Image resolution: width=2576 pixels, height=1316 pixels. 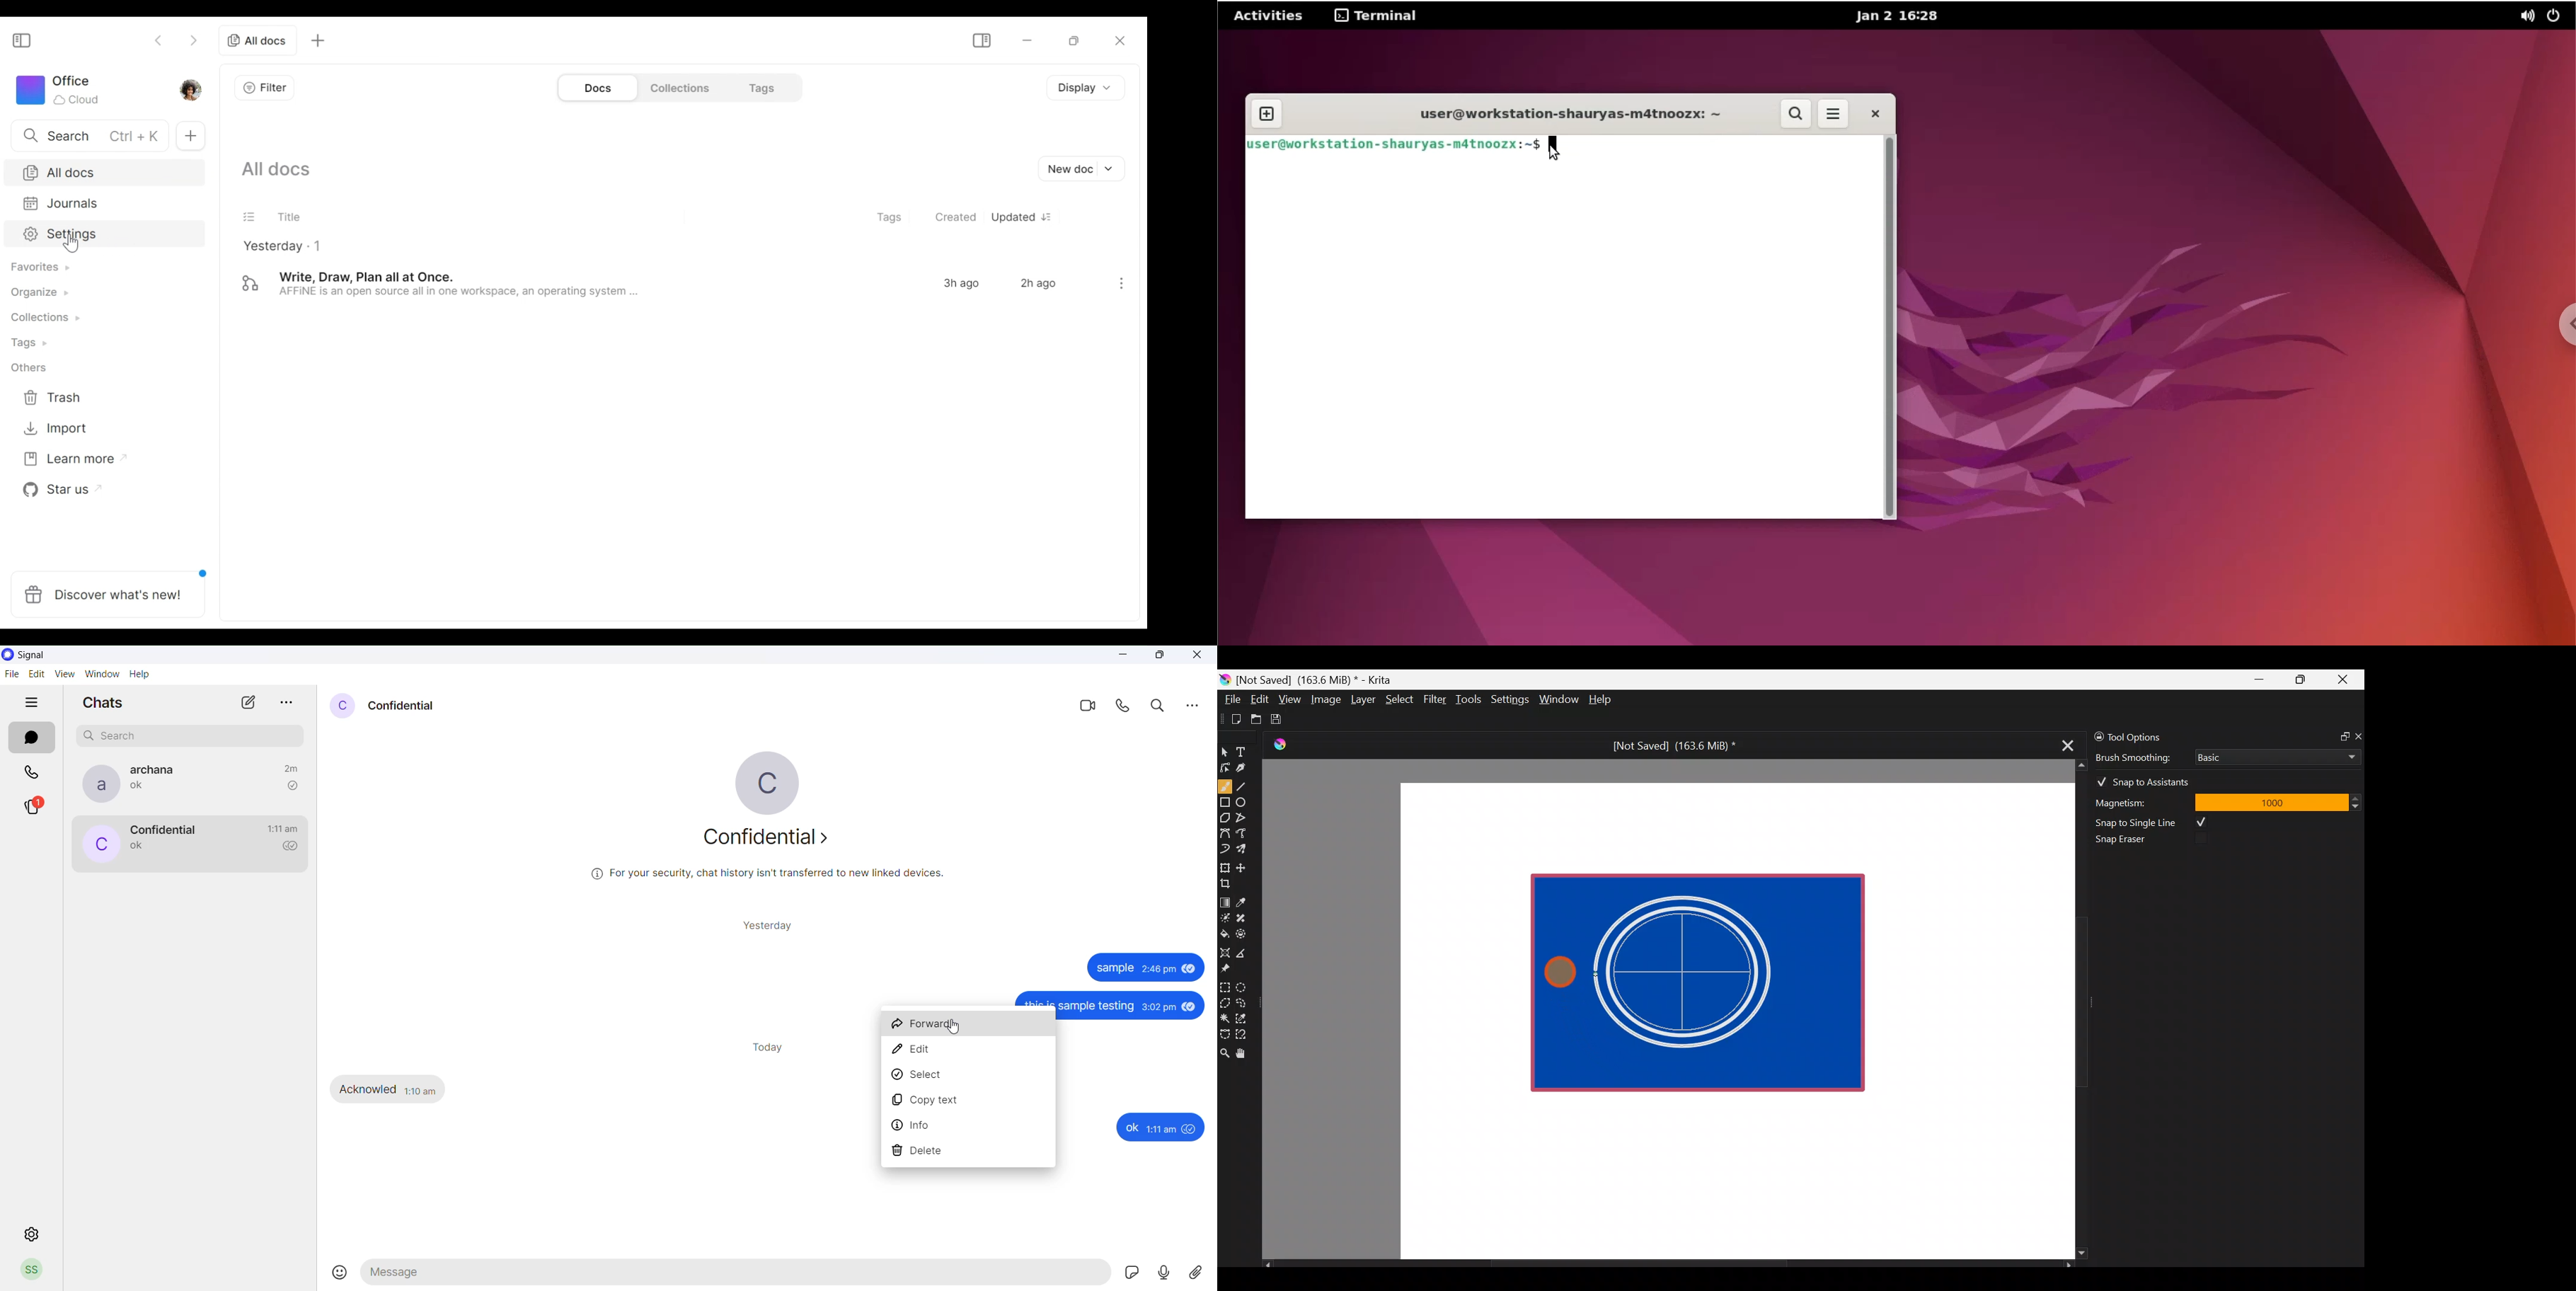 What do you see at coordinates (294, 847) in the screenshot?
I see `read recipient` at bounding box center [294, 847].